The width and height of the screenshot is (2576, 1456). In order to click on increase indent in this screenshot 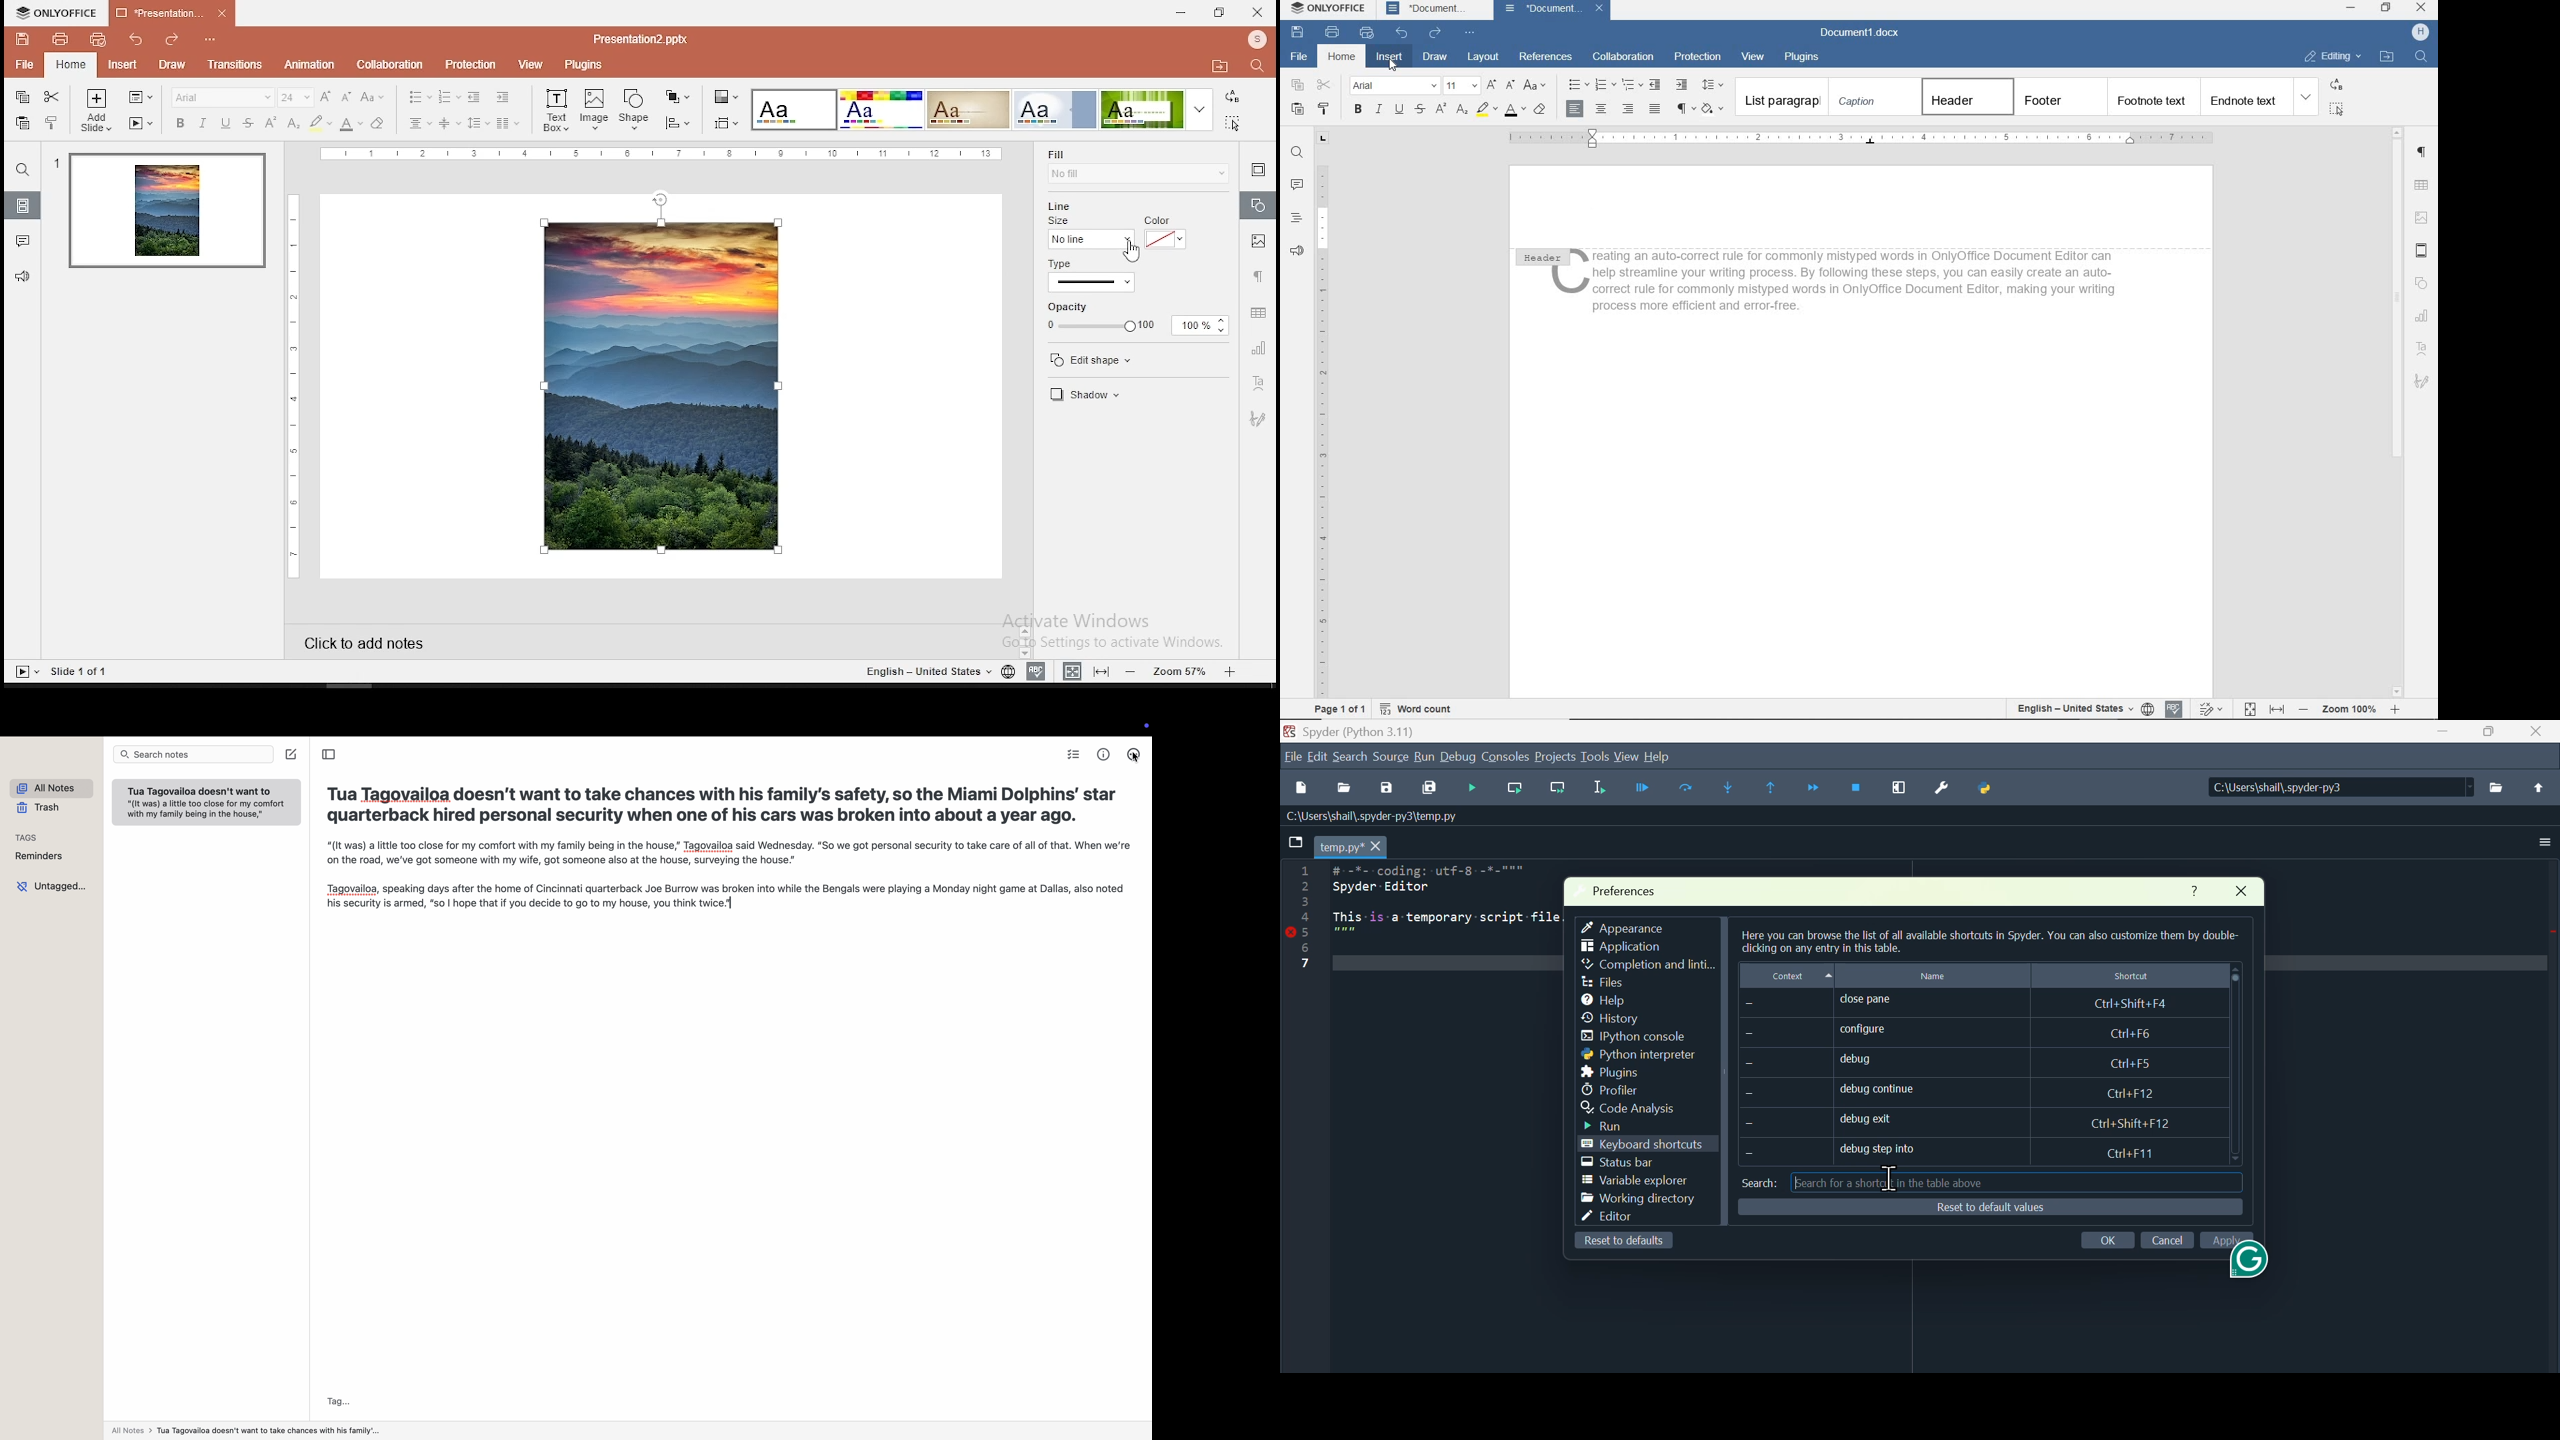, I will do `click(502, 96)`.